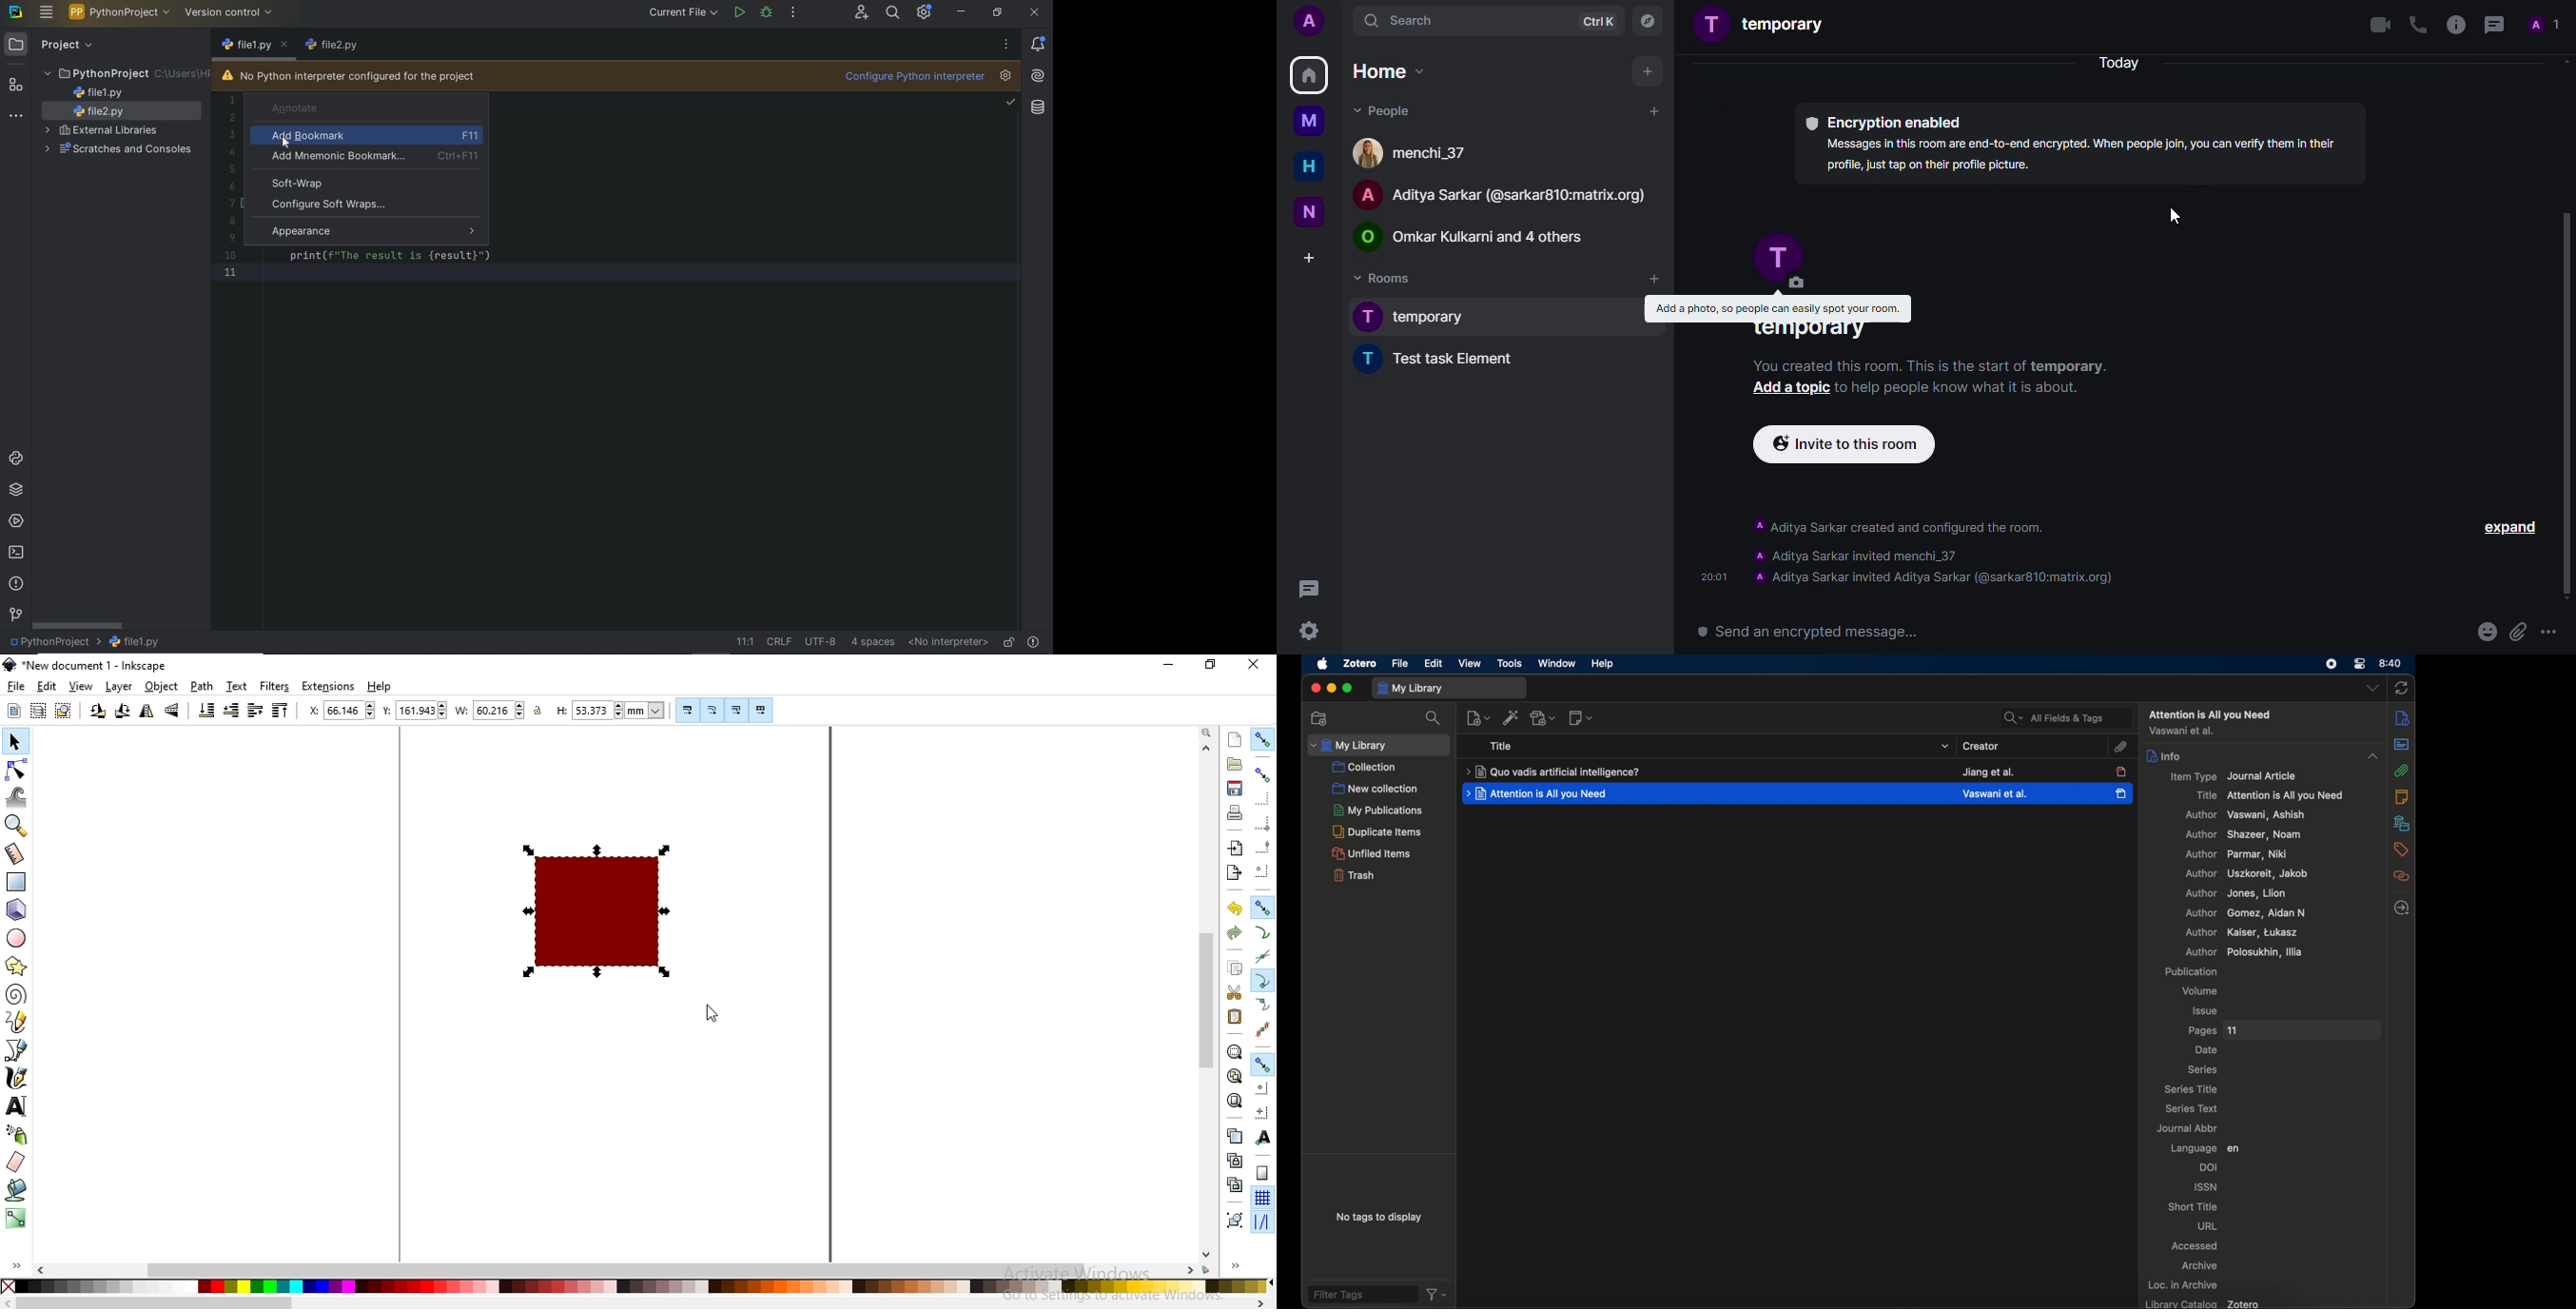 The width and height of the screenshot is (2576, 1316). Describe the element at coordinates (1037, 110) in the screenshot. I see `Database` at that location.